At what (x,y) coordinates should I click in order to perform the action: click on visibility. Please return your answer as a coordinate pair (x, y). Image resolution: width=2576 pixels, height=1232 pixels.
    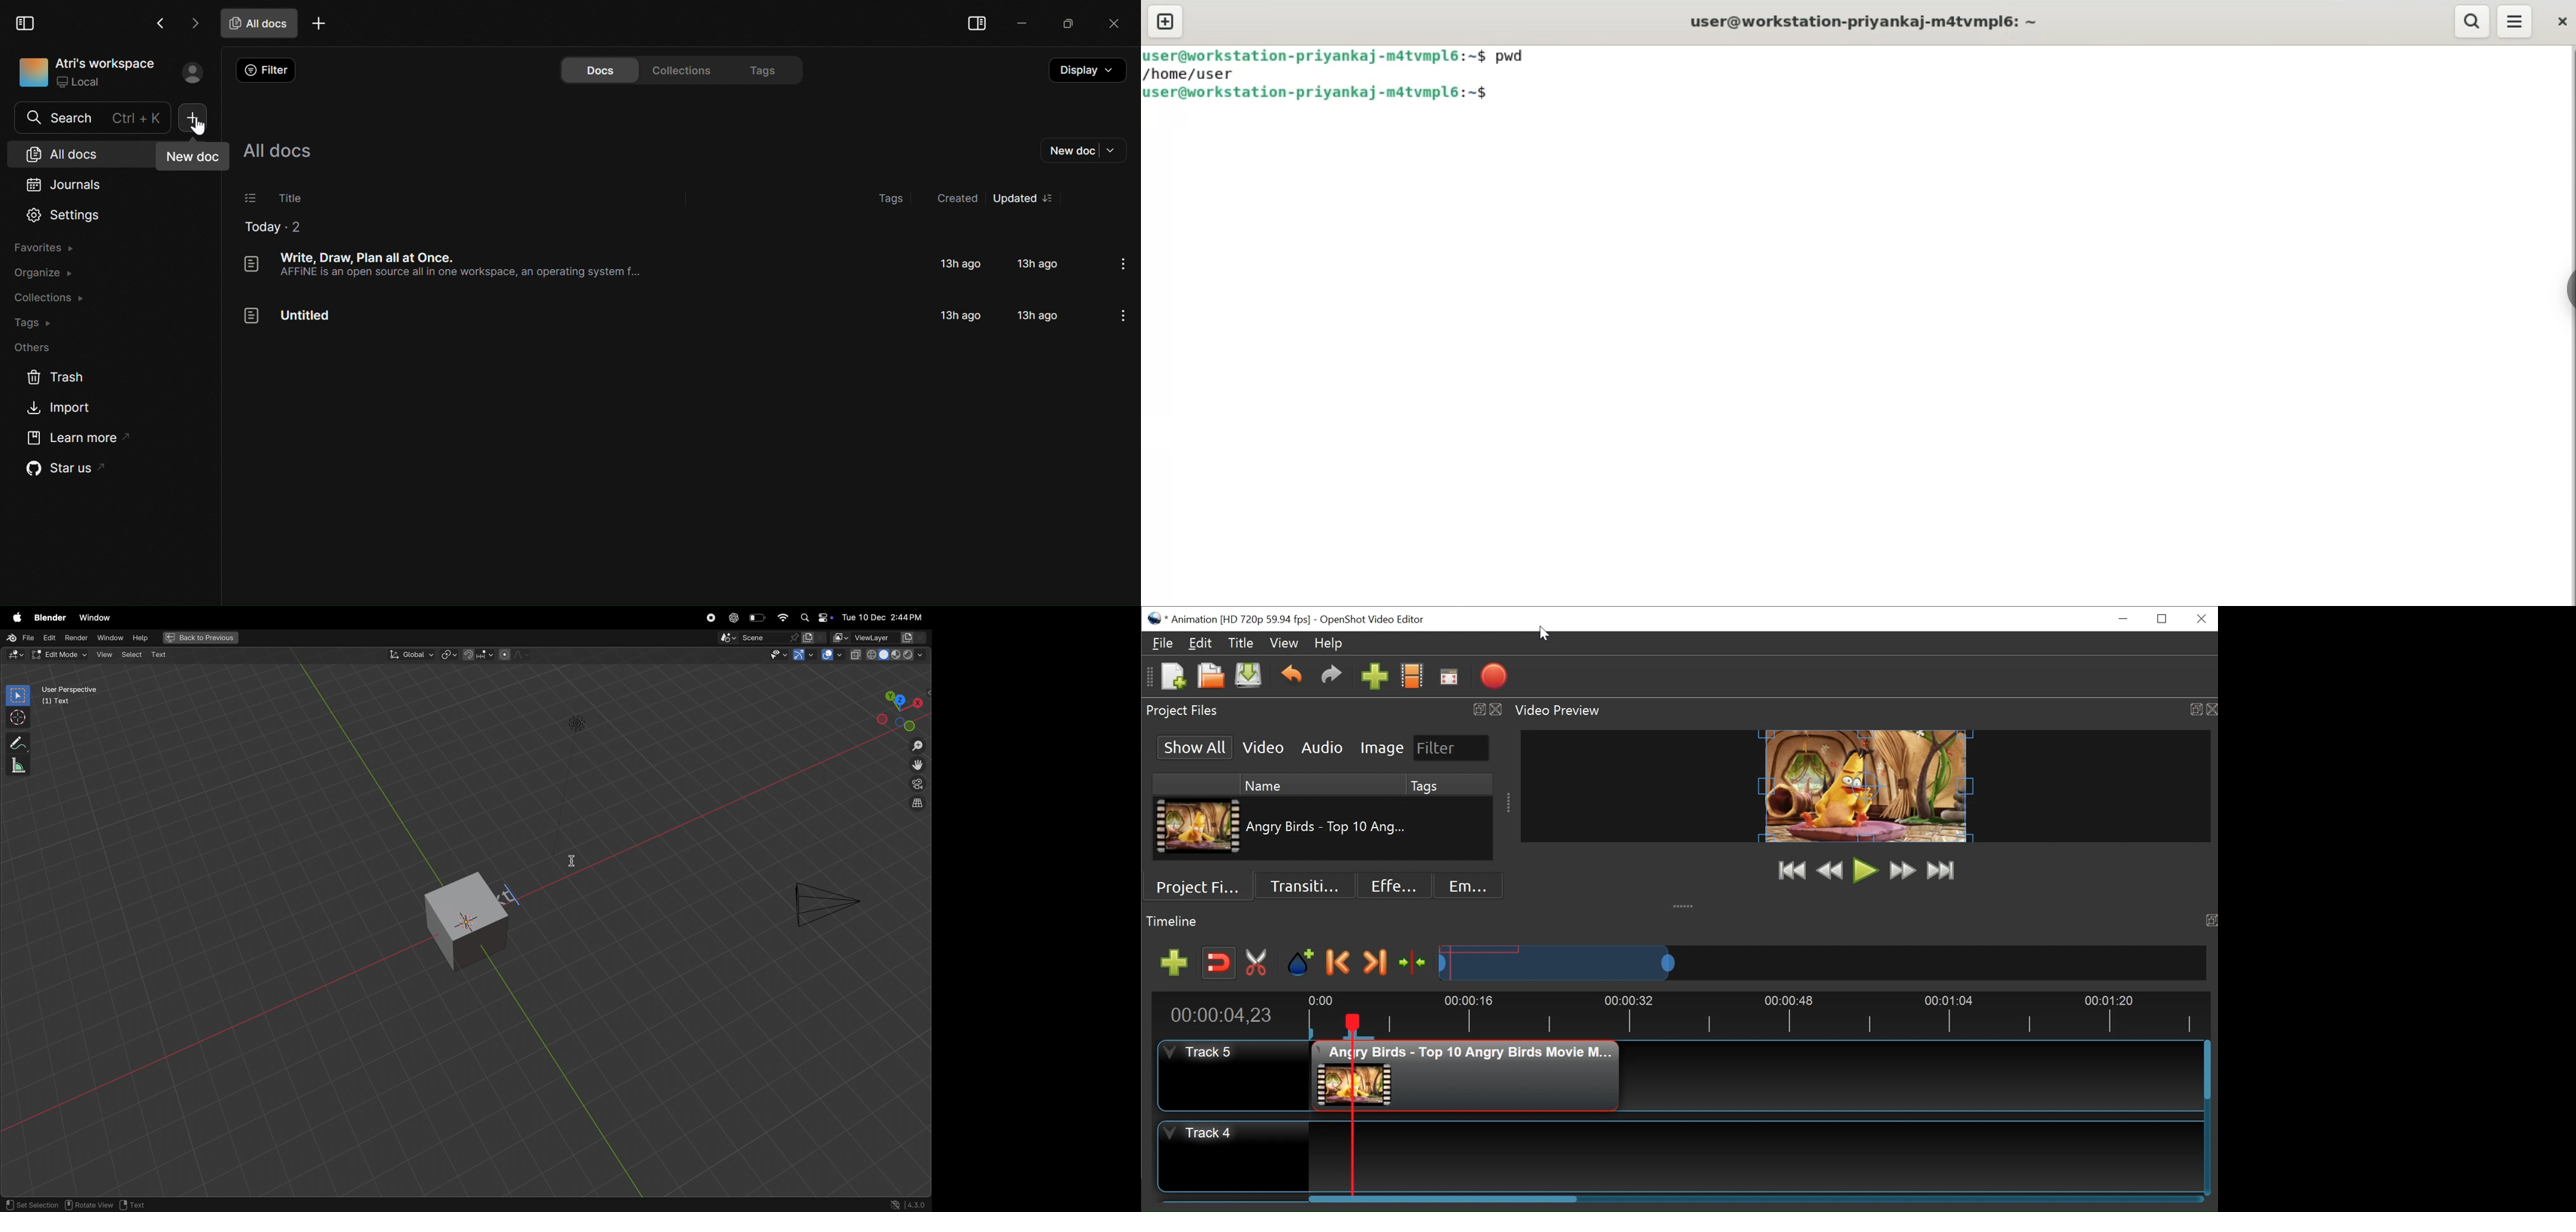
    Looking at the image, I should click on (778, 657).